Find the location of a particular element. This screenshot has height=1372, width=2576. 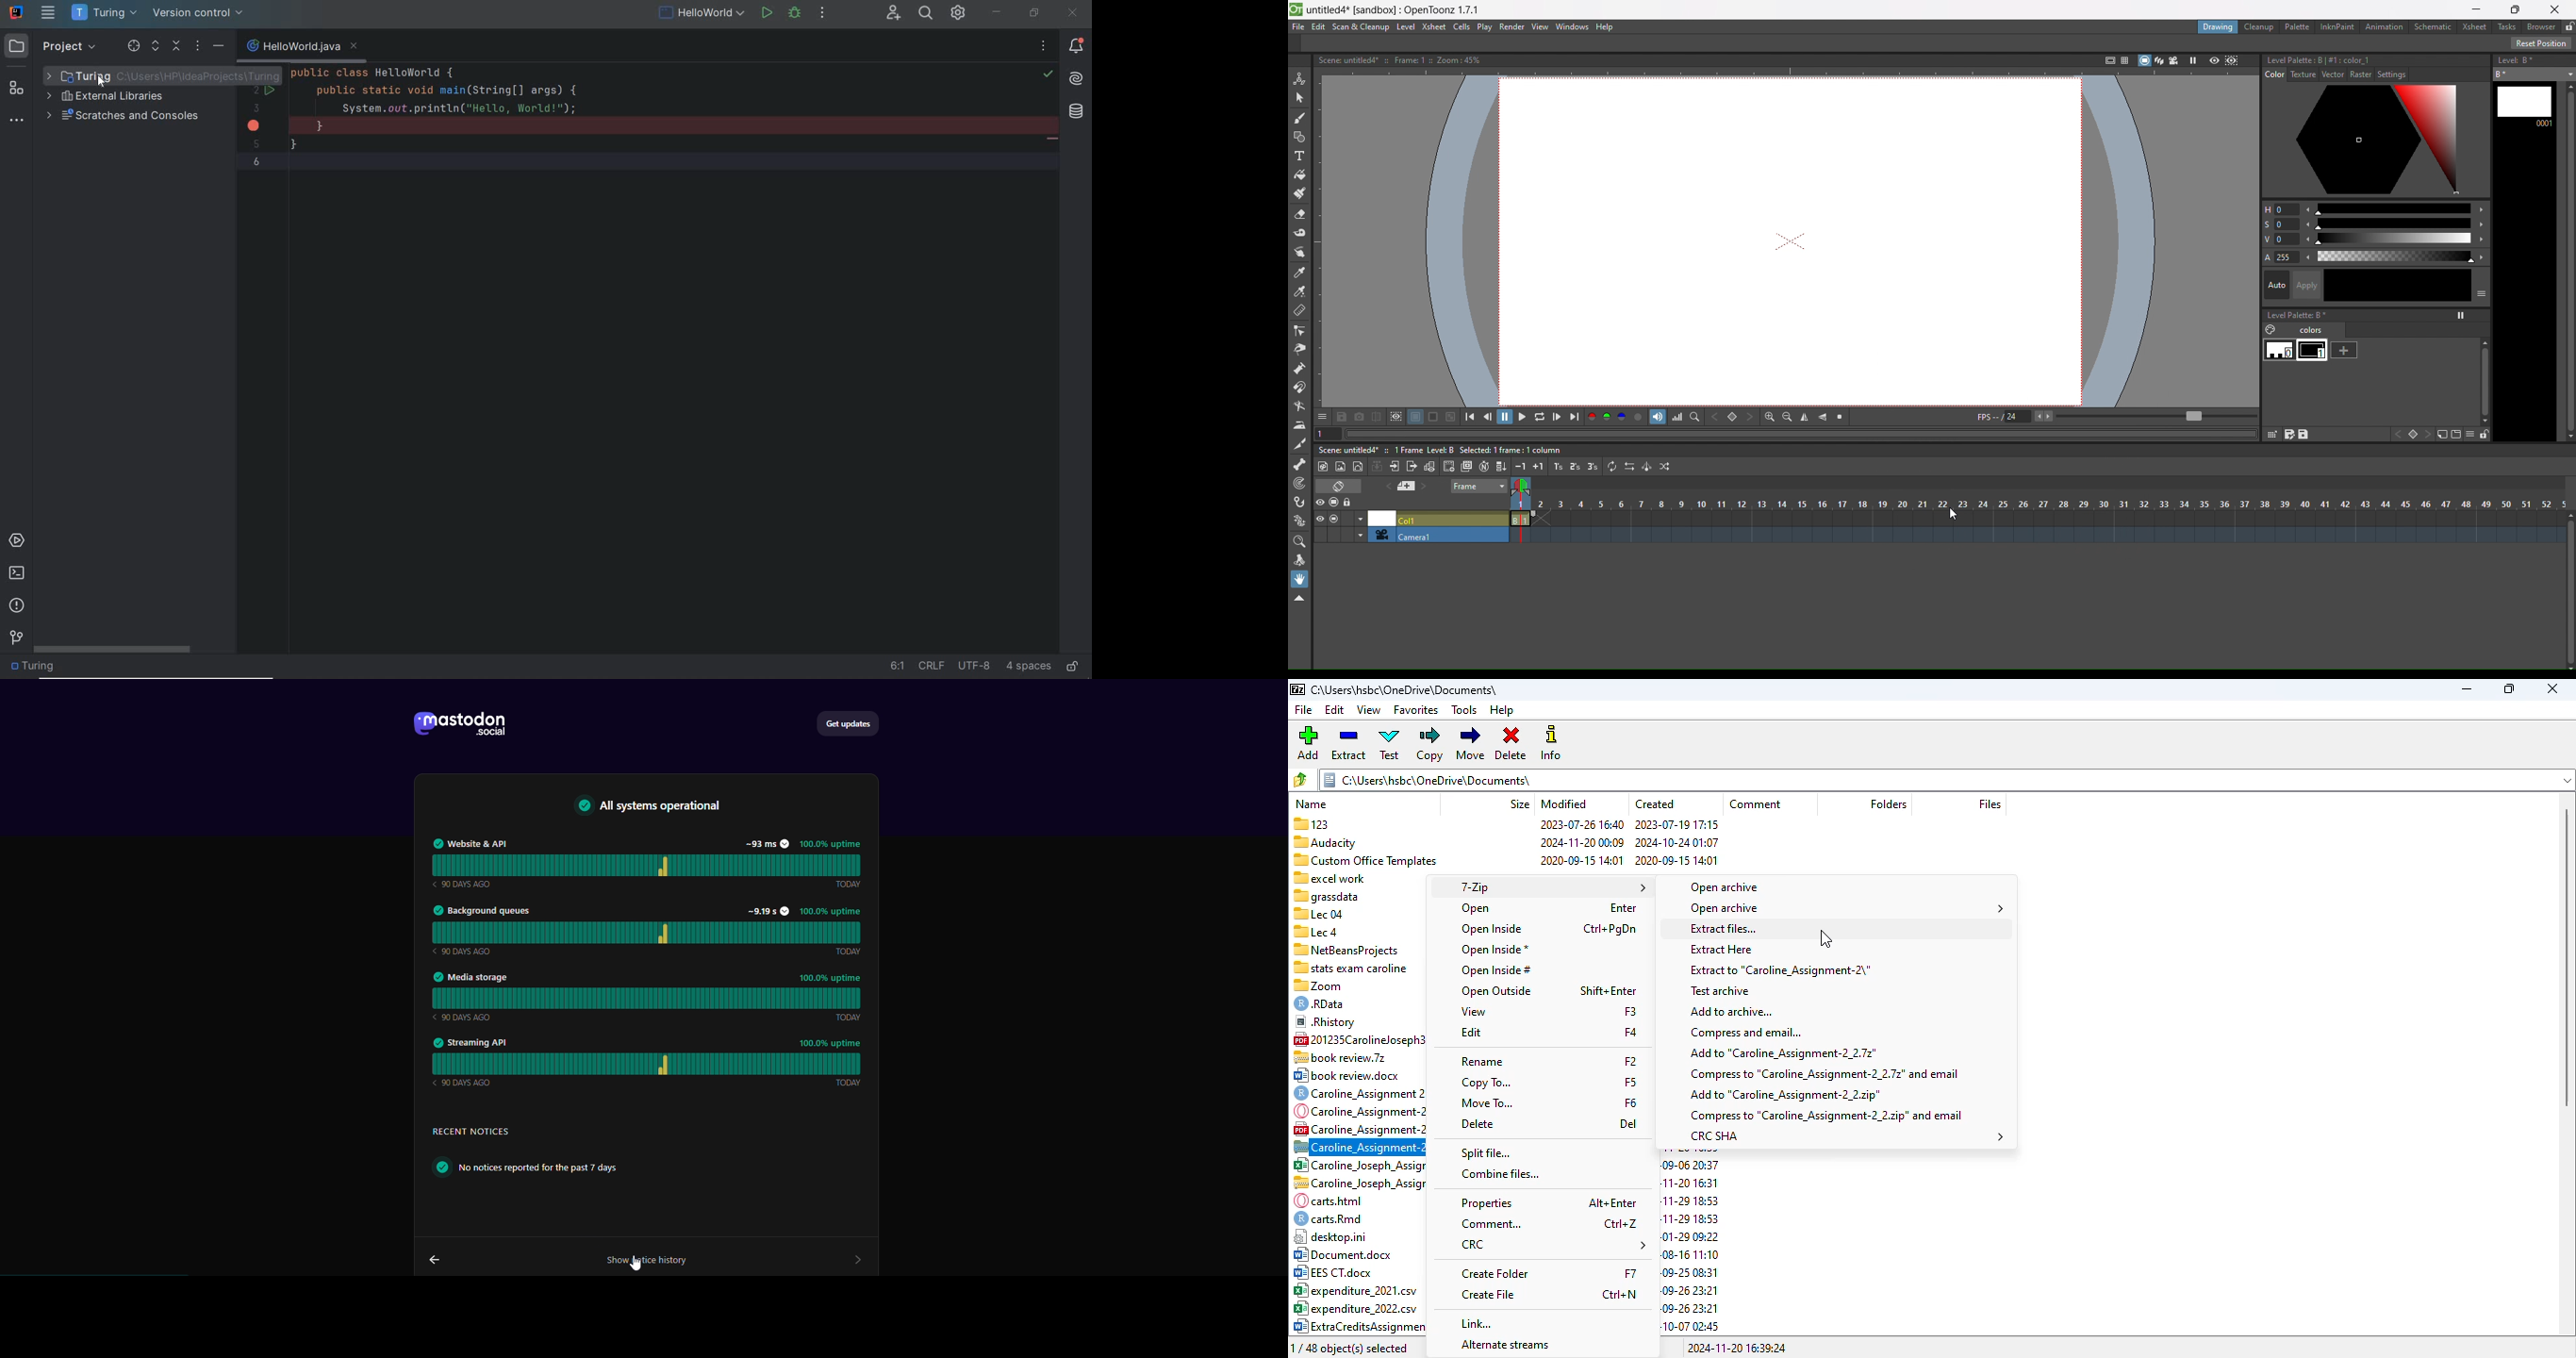

version control is located at coordinates (200, 14).